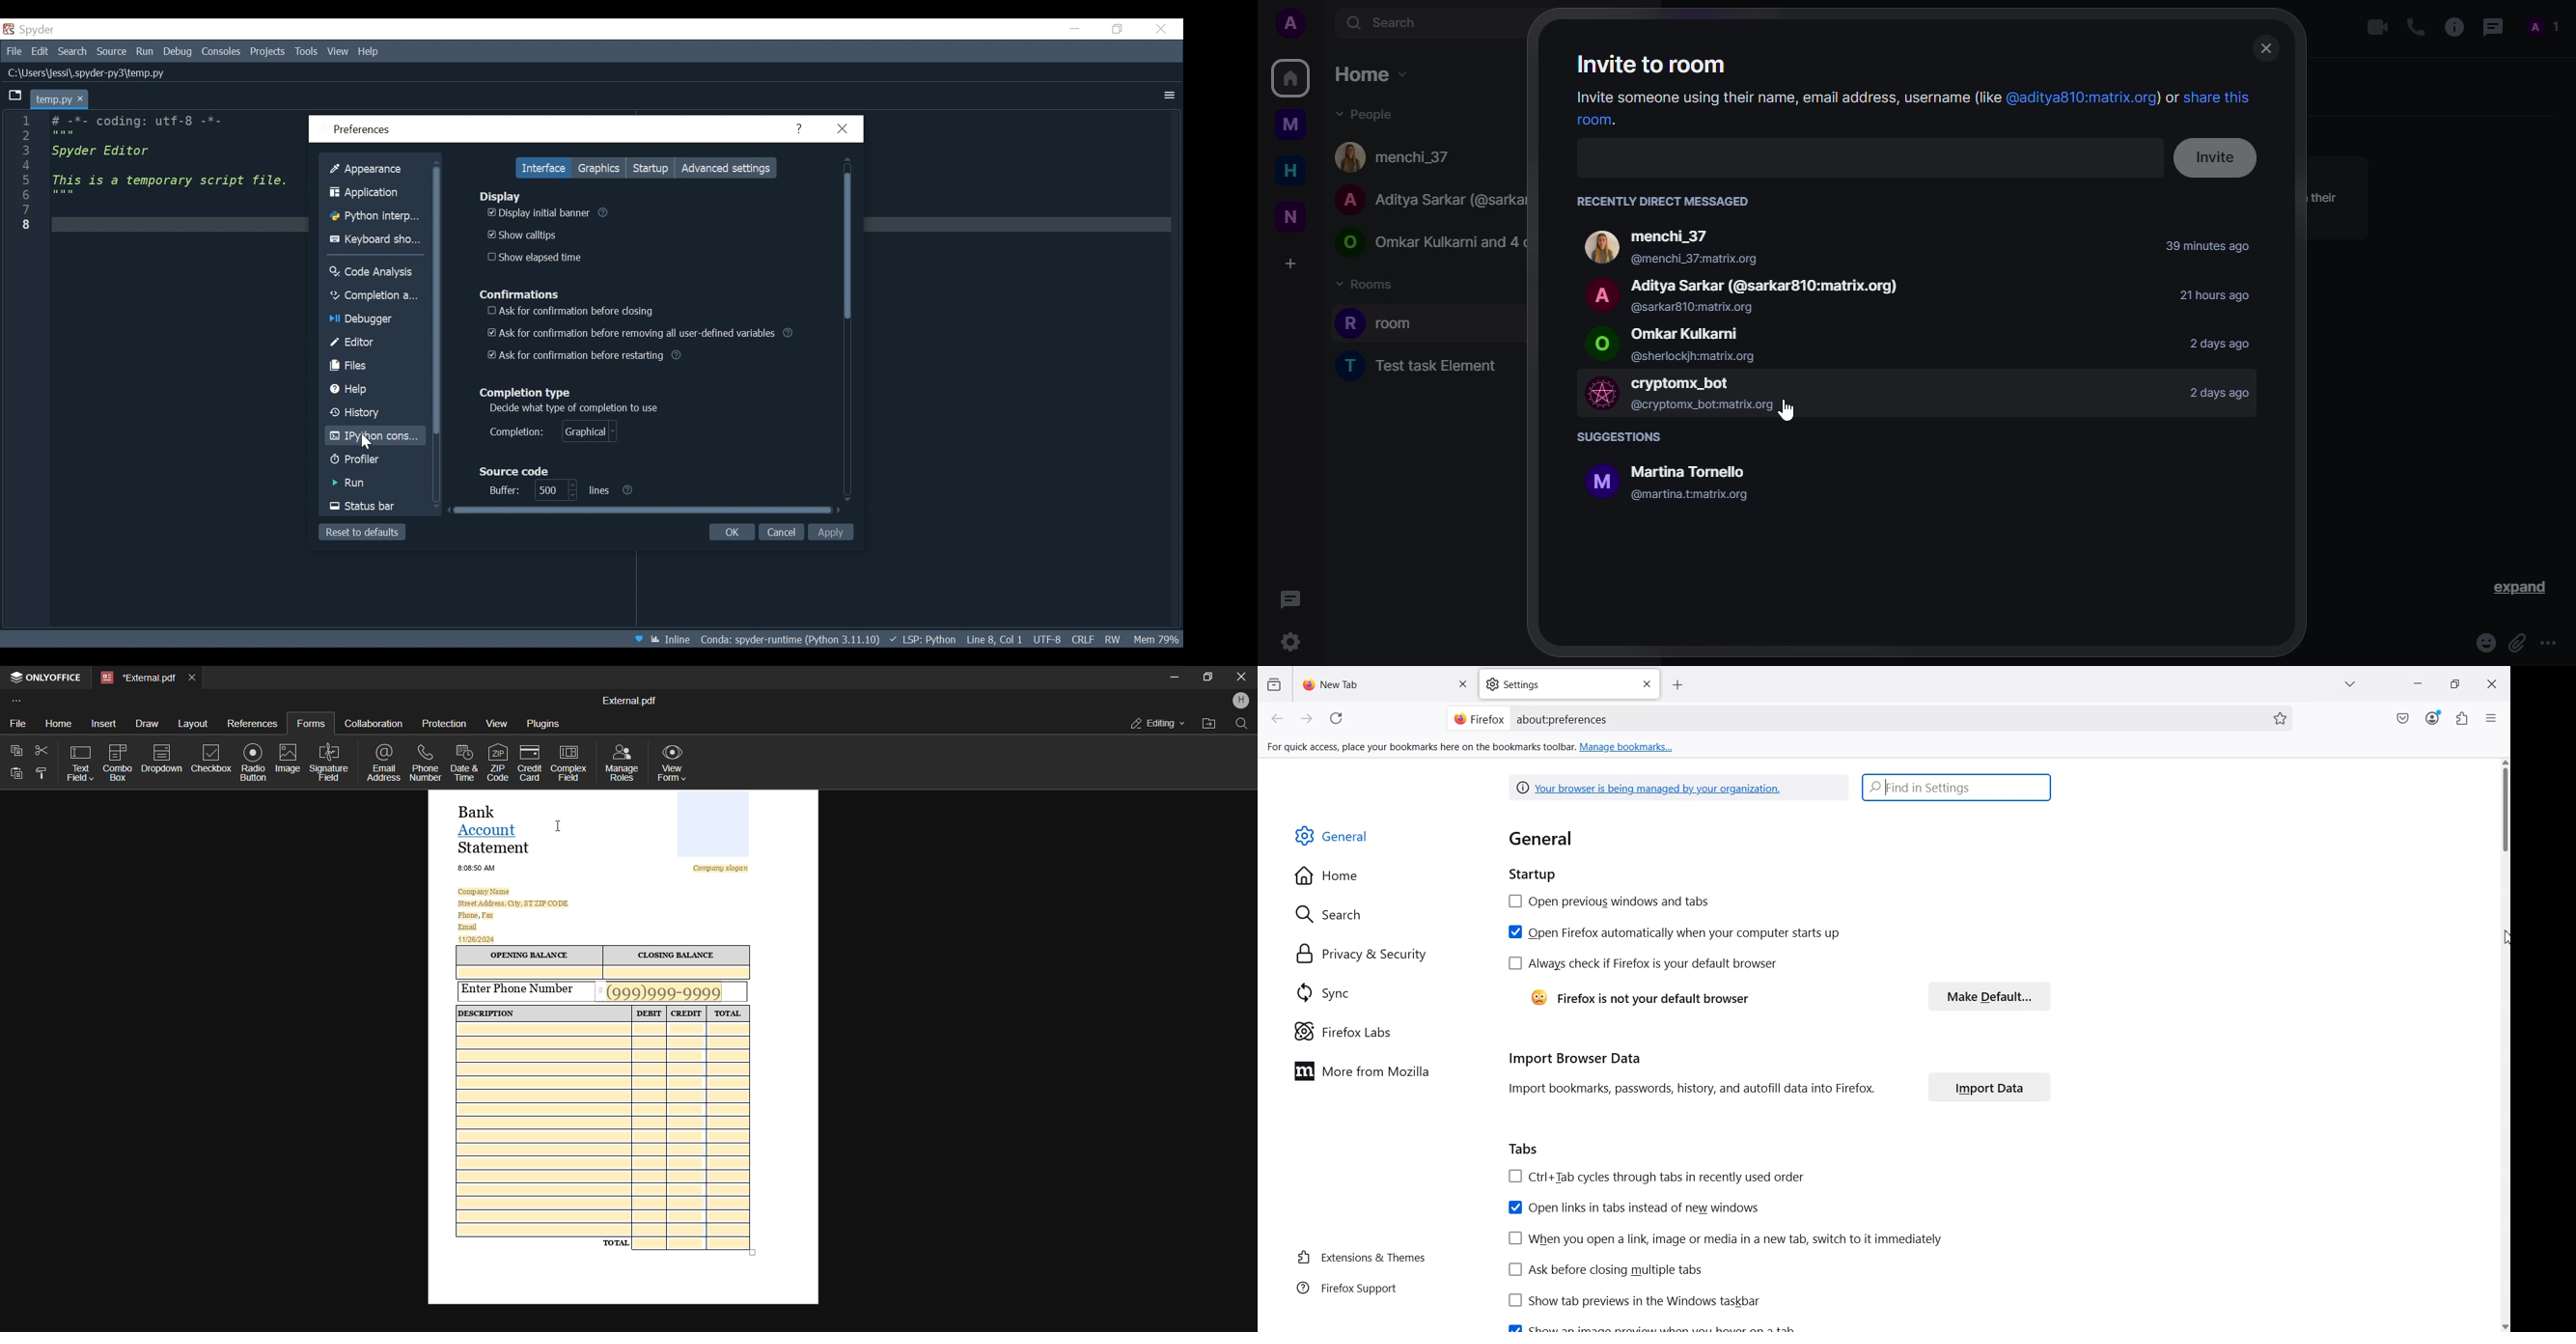  Describe the element at coordinates (1601, 344) in the screenshot. I see `logo` at that location.